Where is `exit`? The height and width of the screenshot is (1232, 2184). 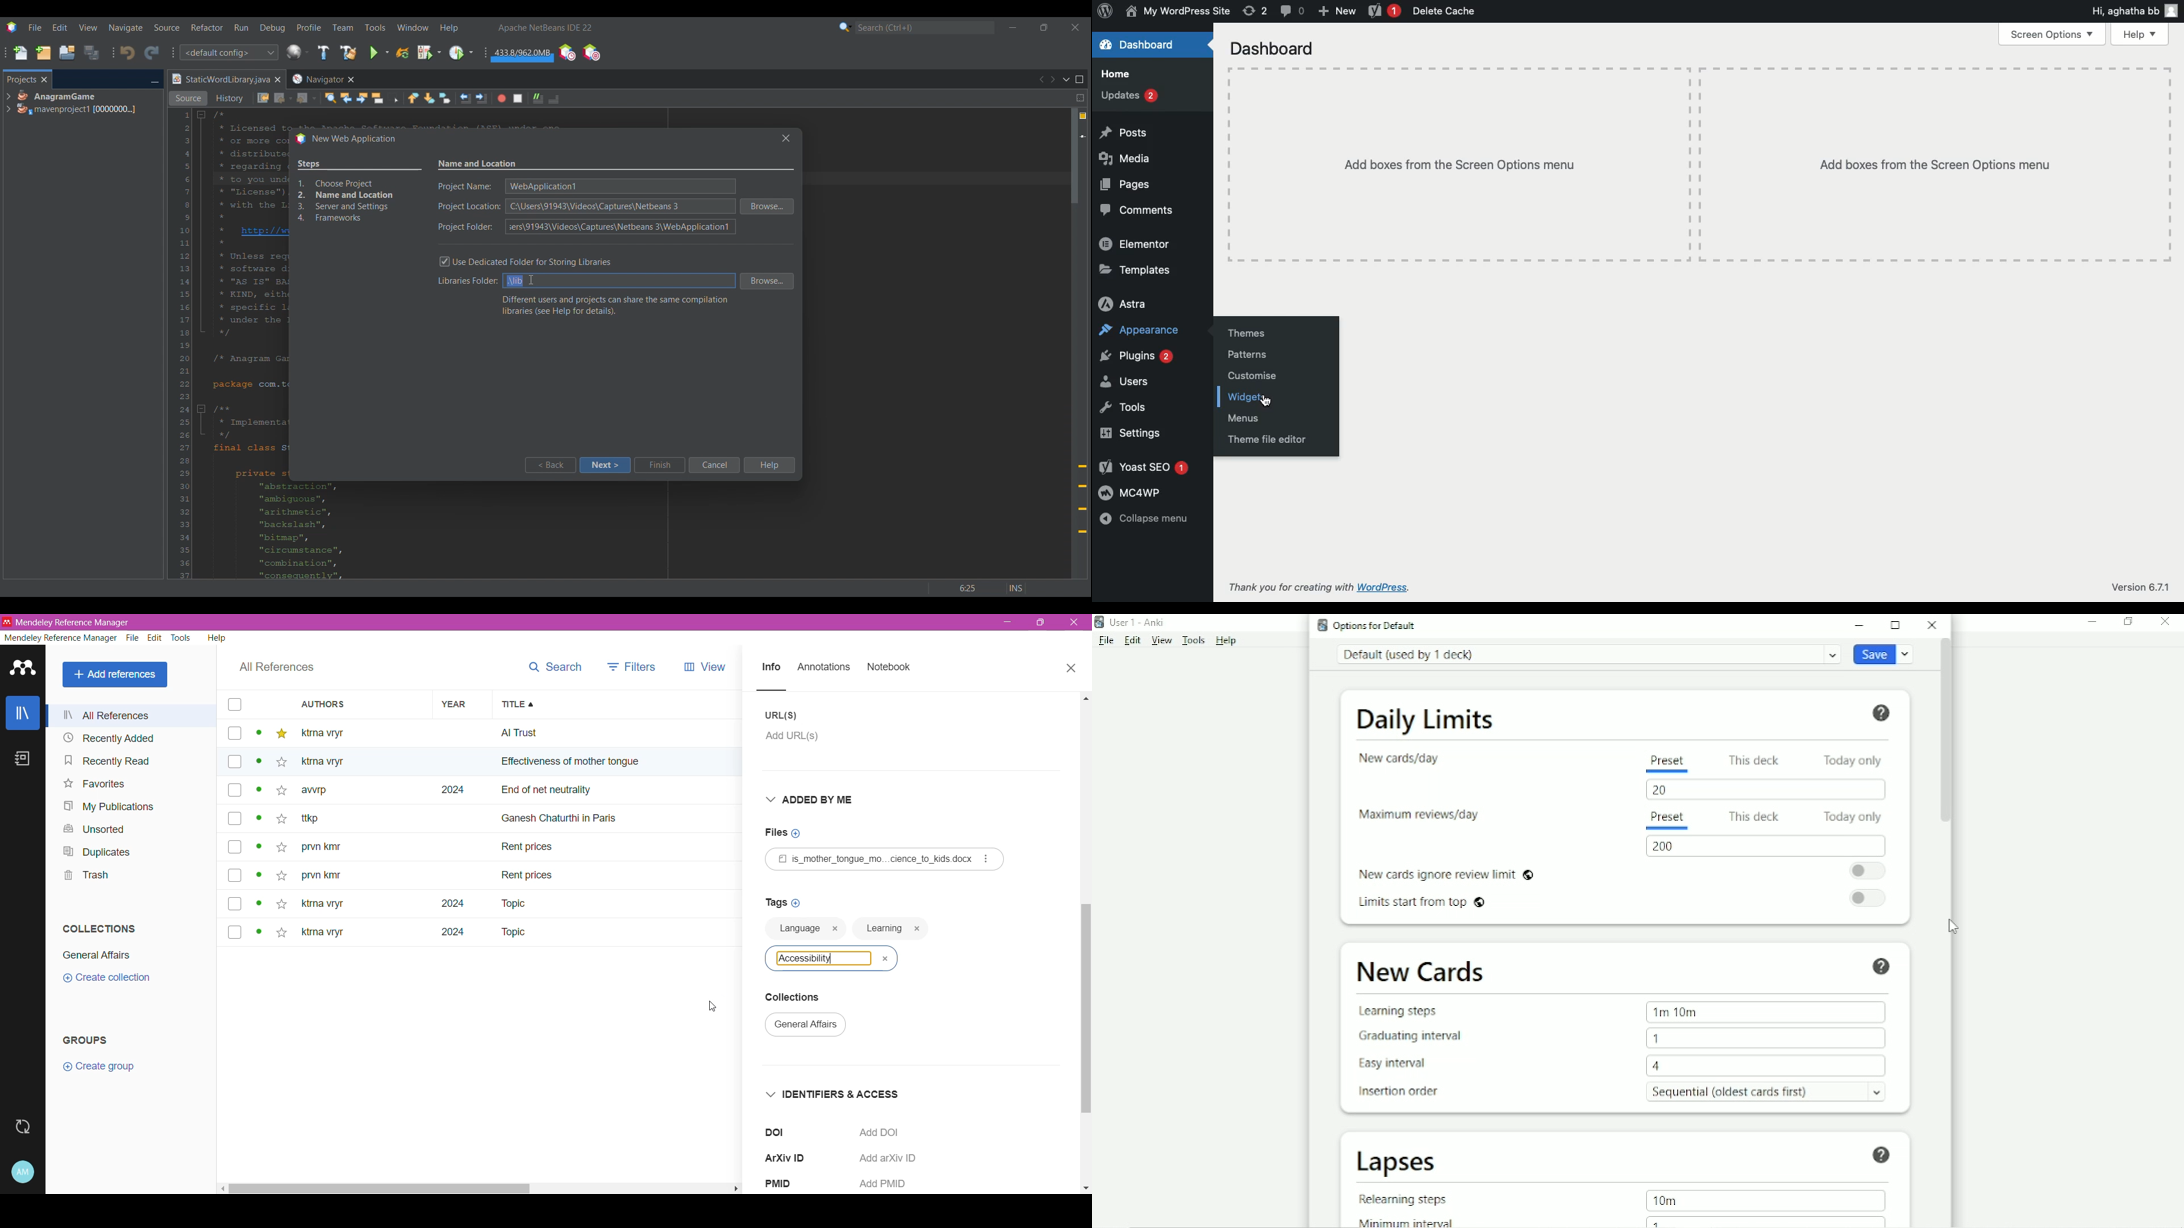
exit is located at coordinates (1076, 625).